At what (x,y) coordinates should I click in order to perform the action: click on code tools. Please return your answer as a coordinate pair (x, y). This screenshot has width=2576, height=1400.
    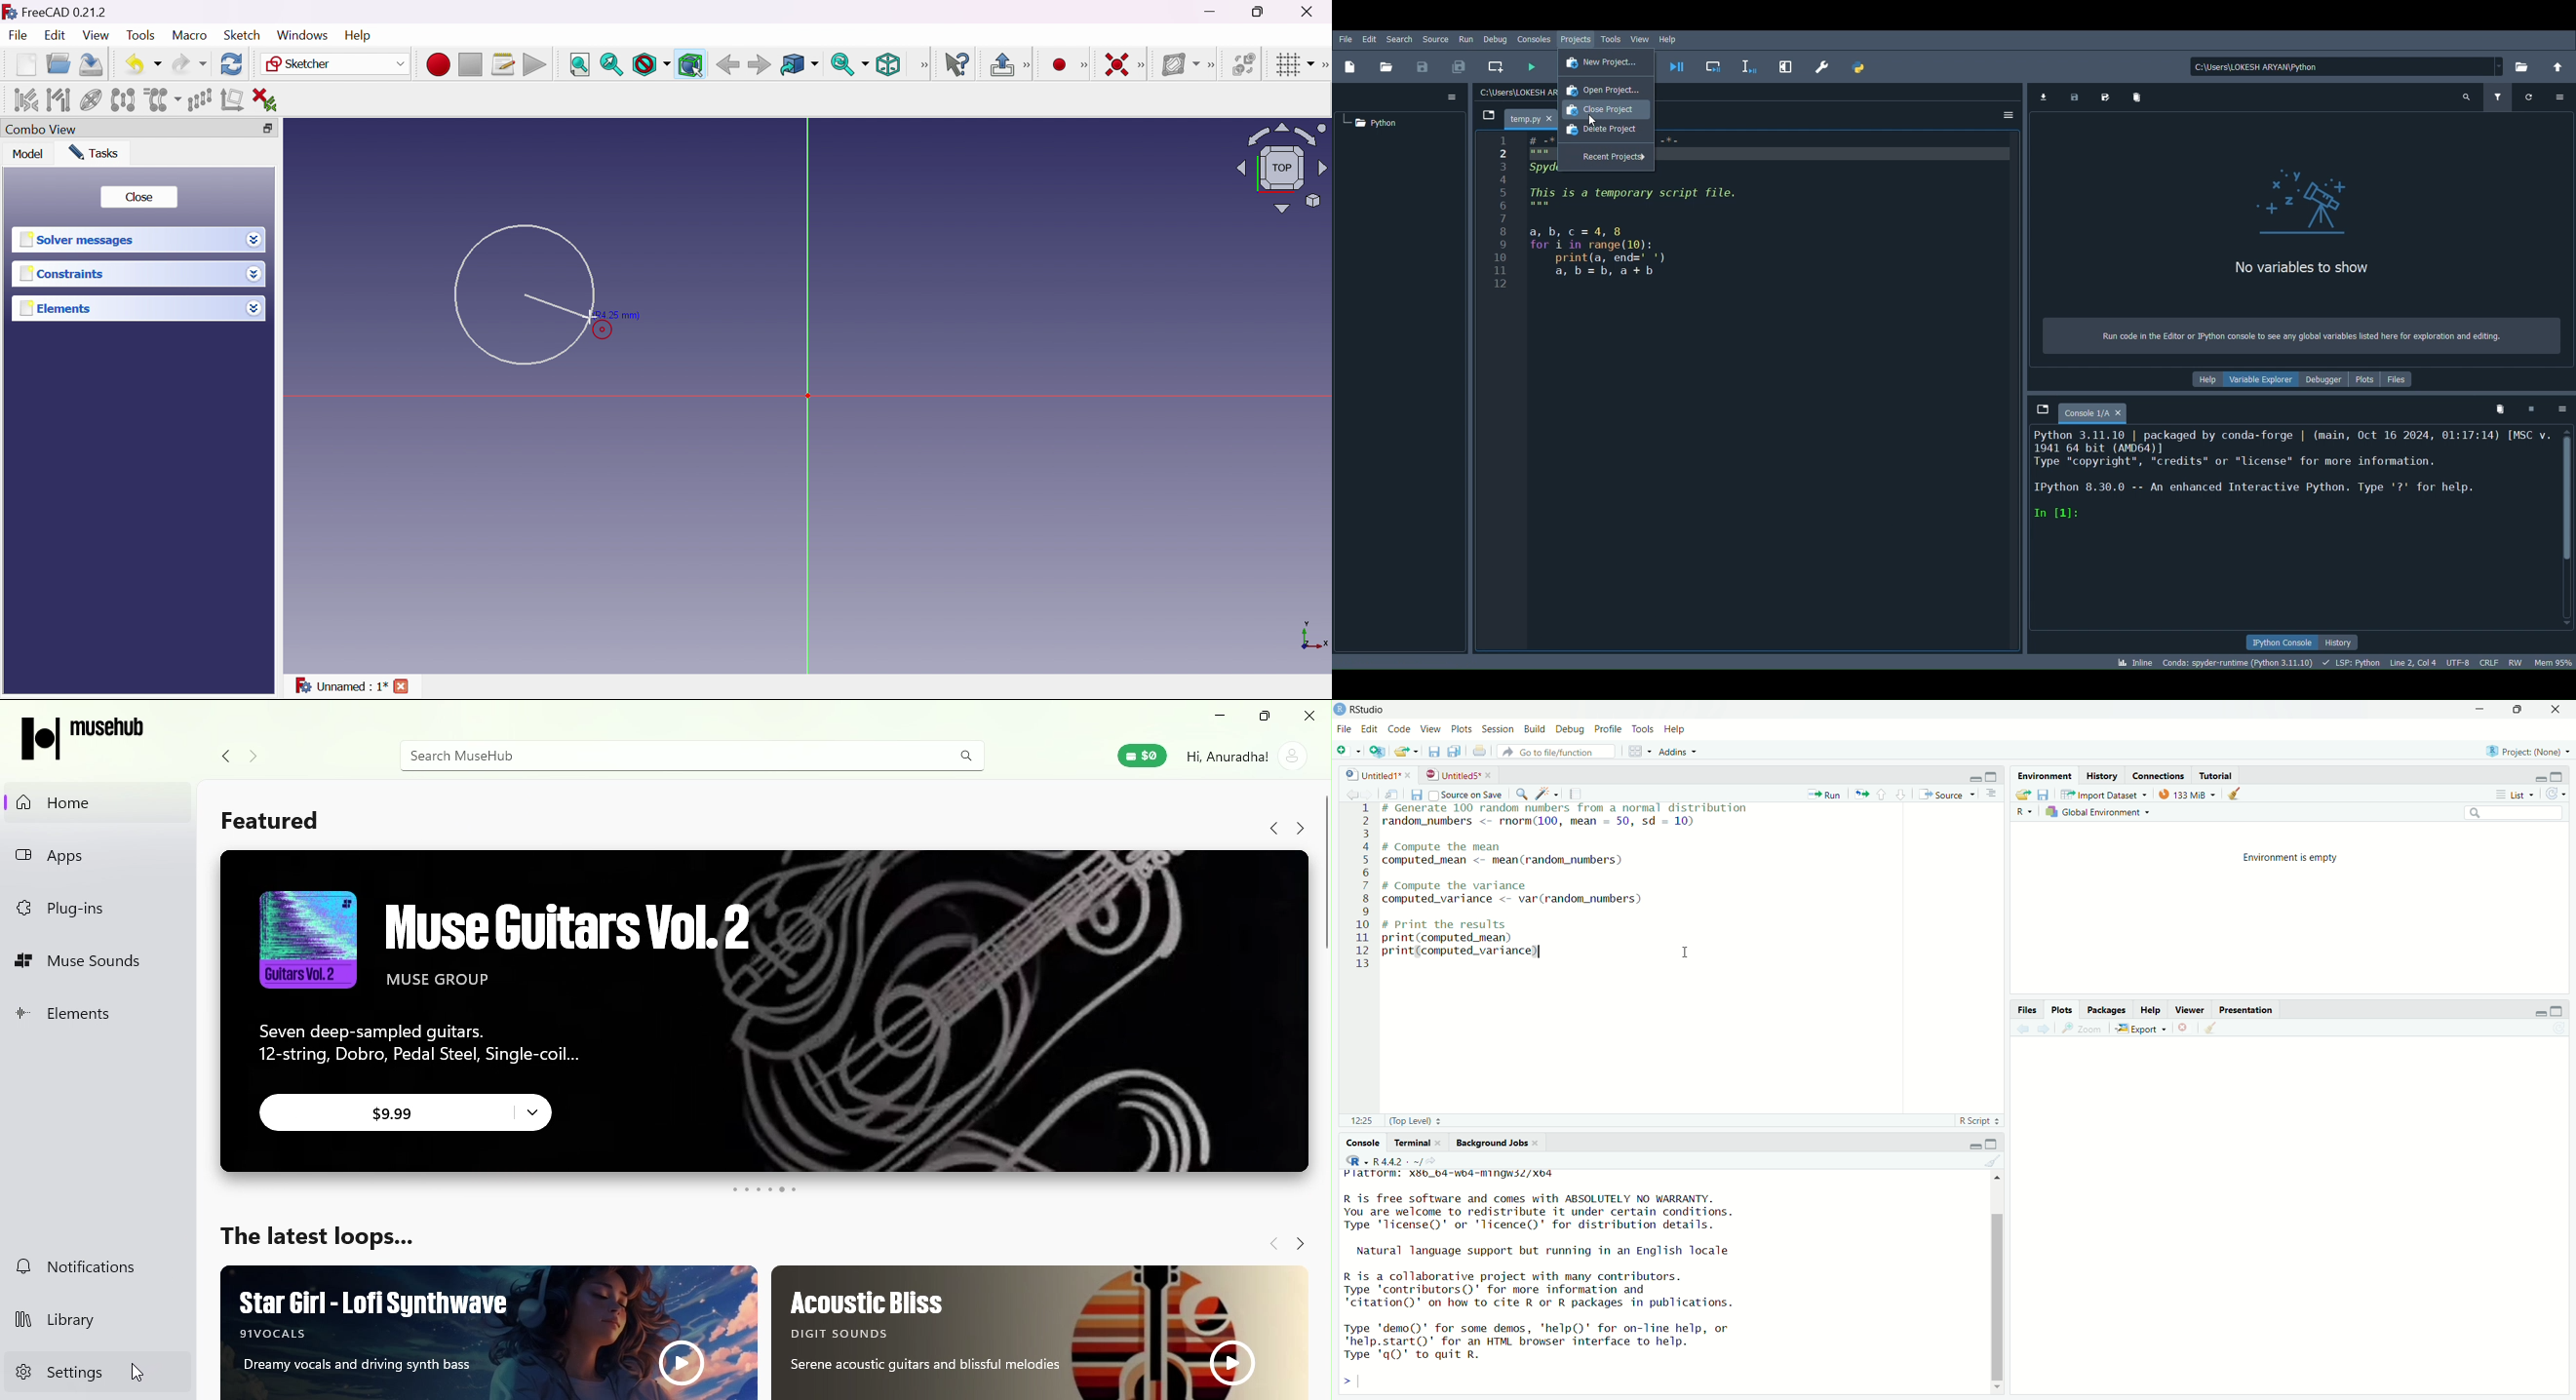
    Looking at the image, I should click on (1546, 793).